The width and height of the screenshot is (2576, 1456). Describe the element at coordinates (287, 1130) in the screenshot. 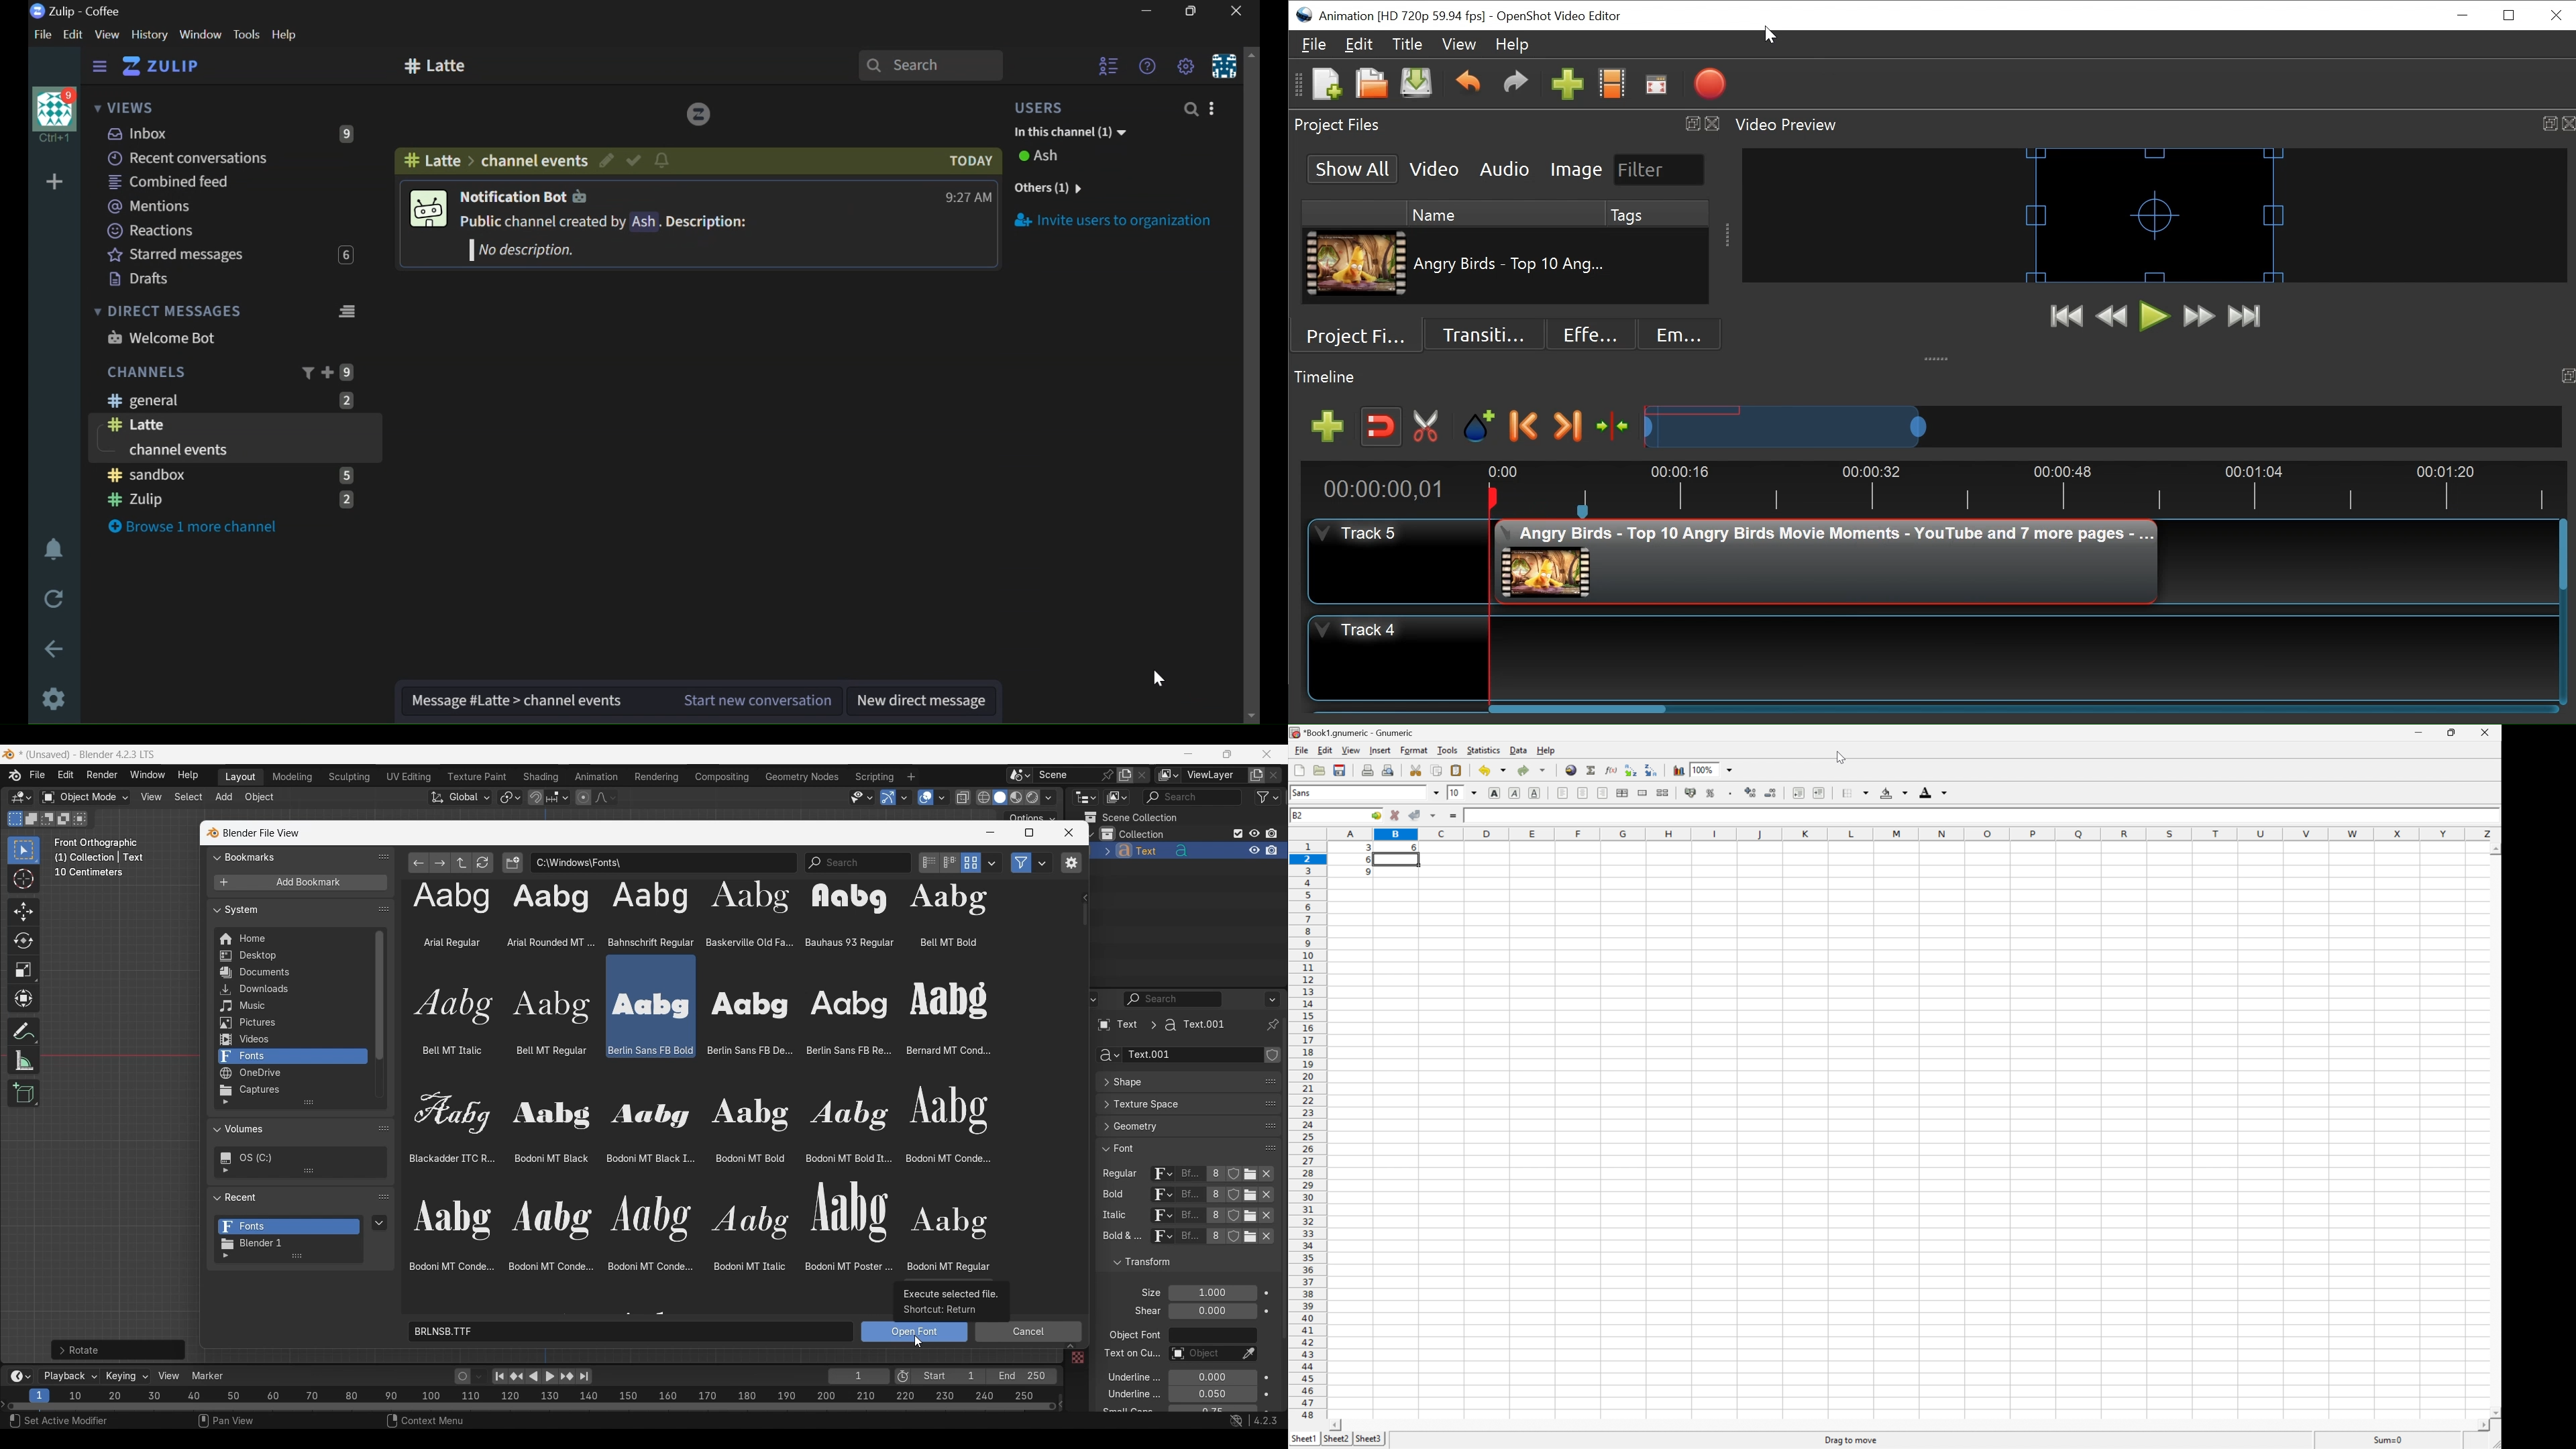

I see `Collapse Volumes` at that location.